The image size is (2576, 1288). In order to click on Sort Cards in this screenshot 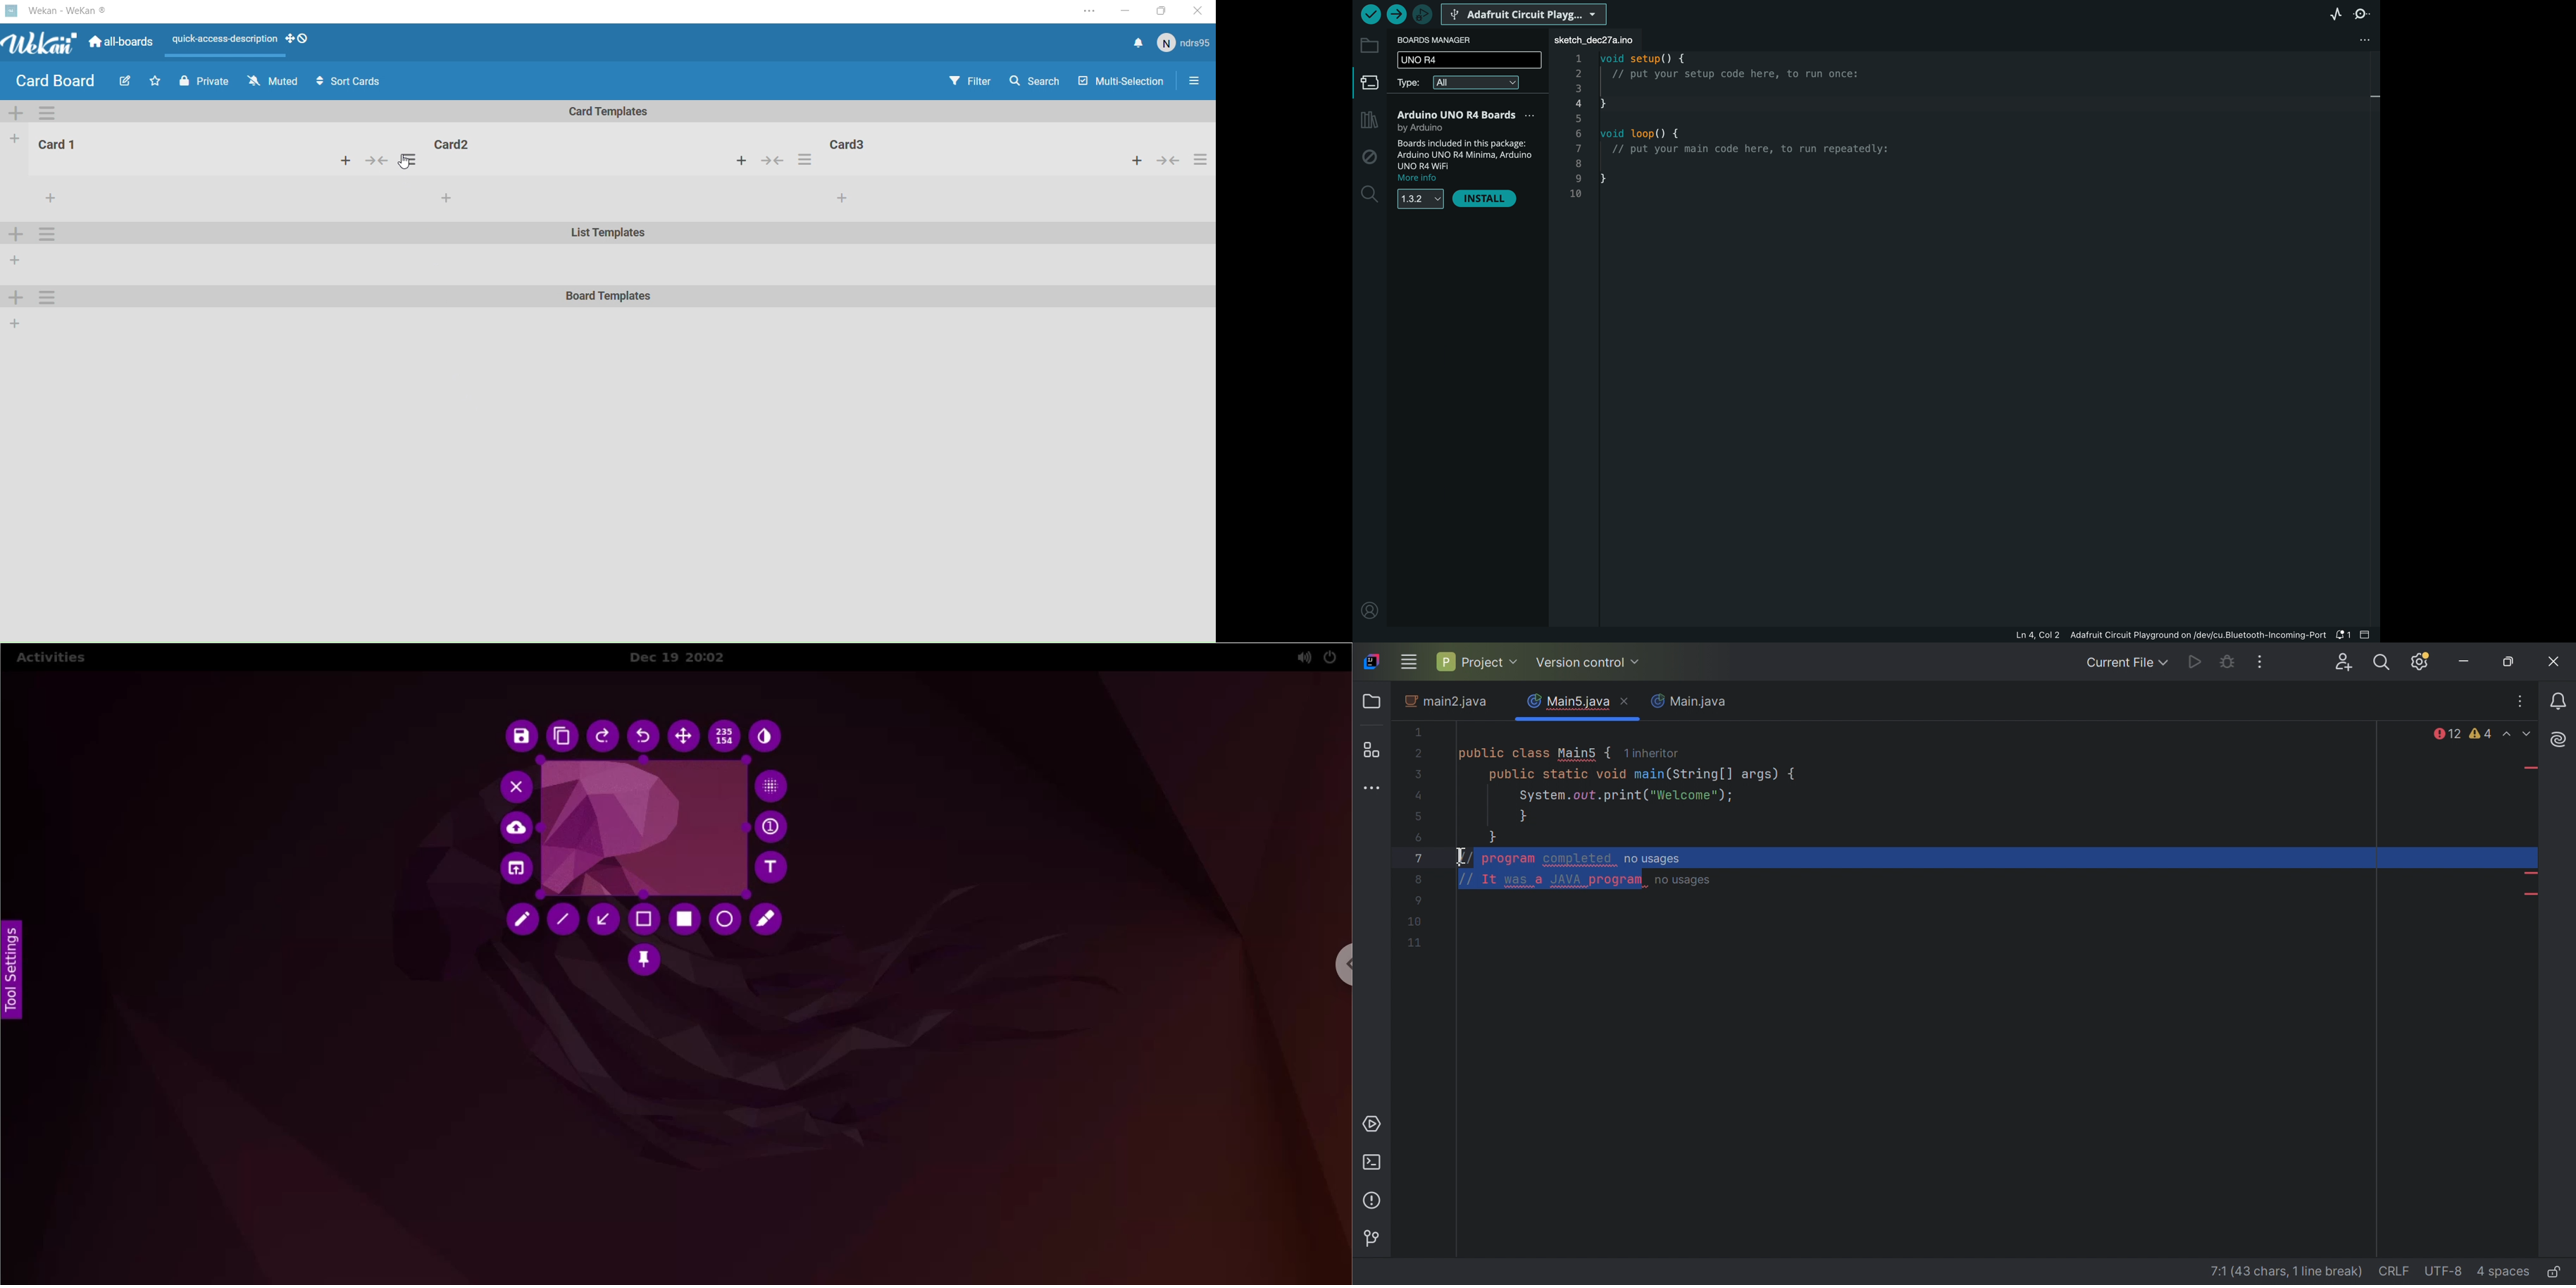, I will do `click(352, 83)`.